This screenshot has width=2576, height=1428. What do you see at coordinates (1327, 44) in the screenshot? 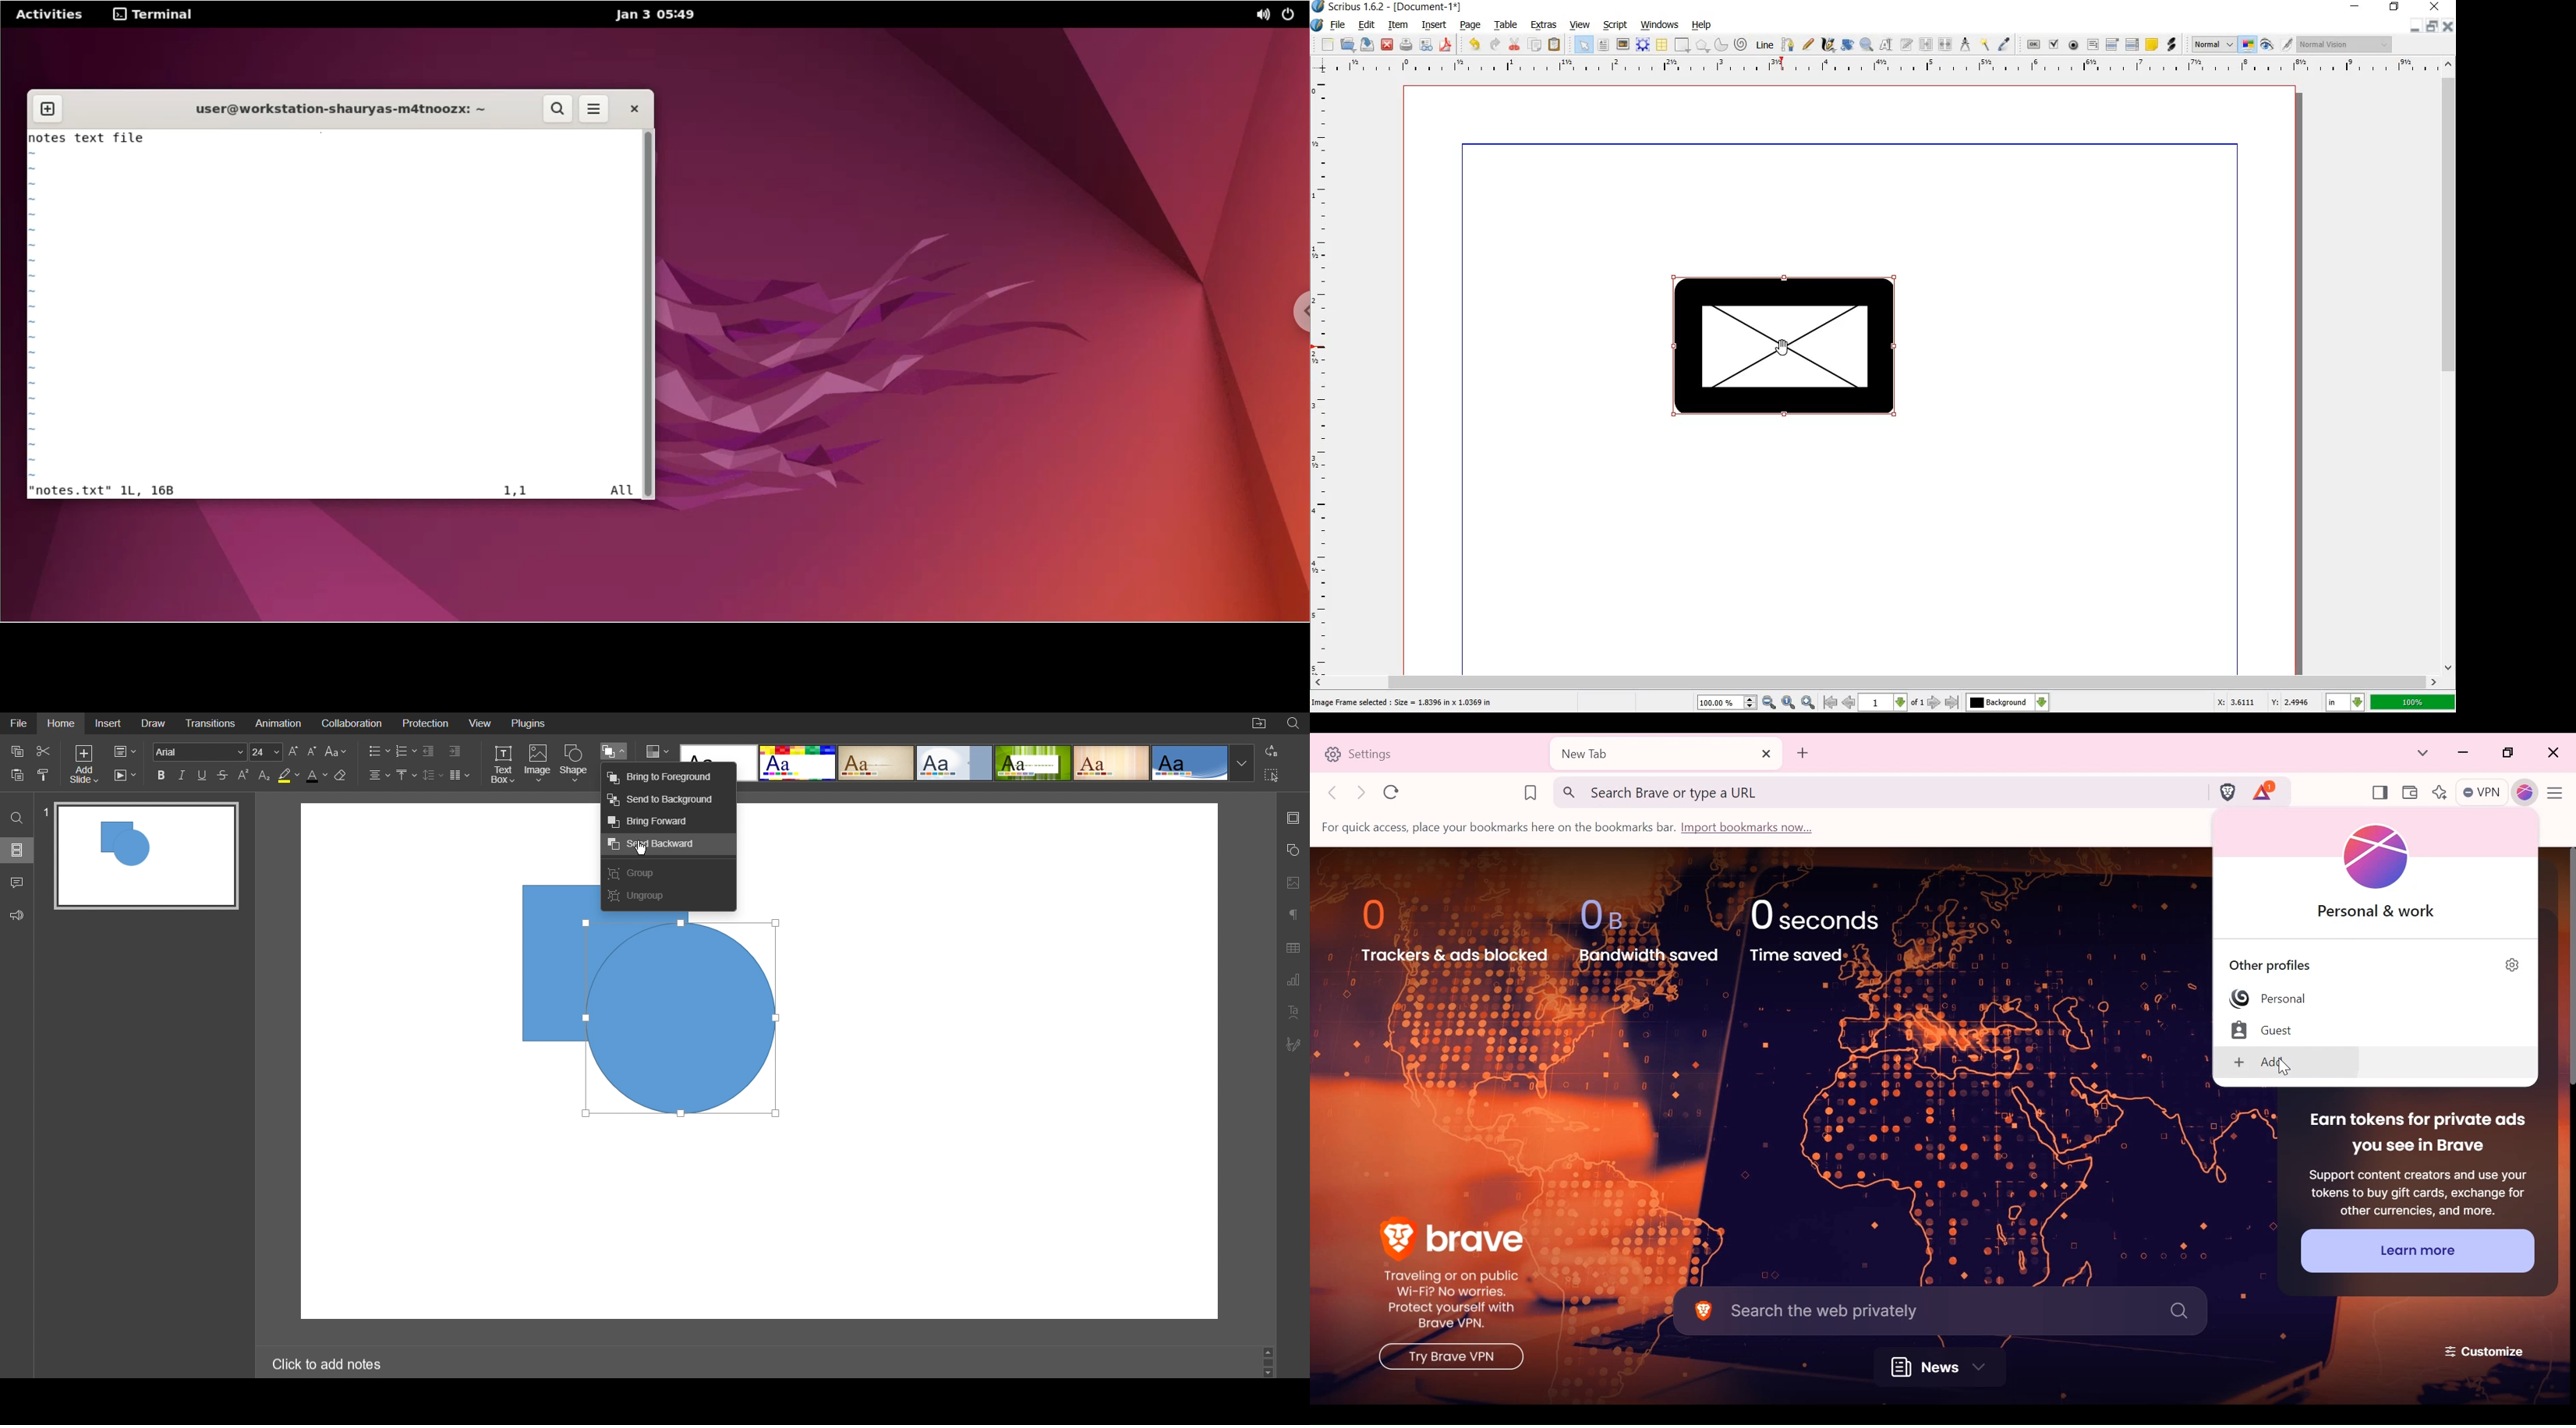
I see `new` at bounding box center [1327, 44].